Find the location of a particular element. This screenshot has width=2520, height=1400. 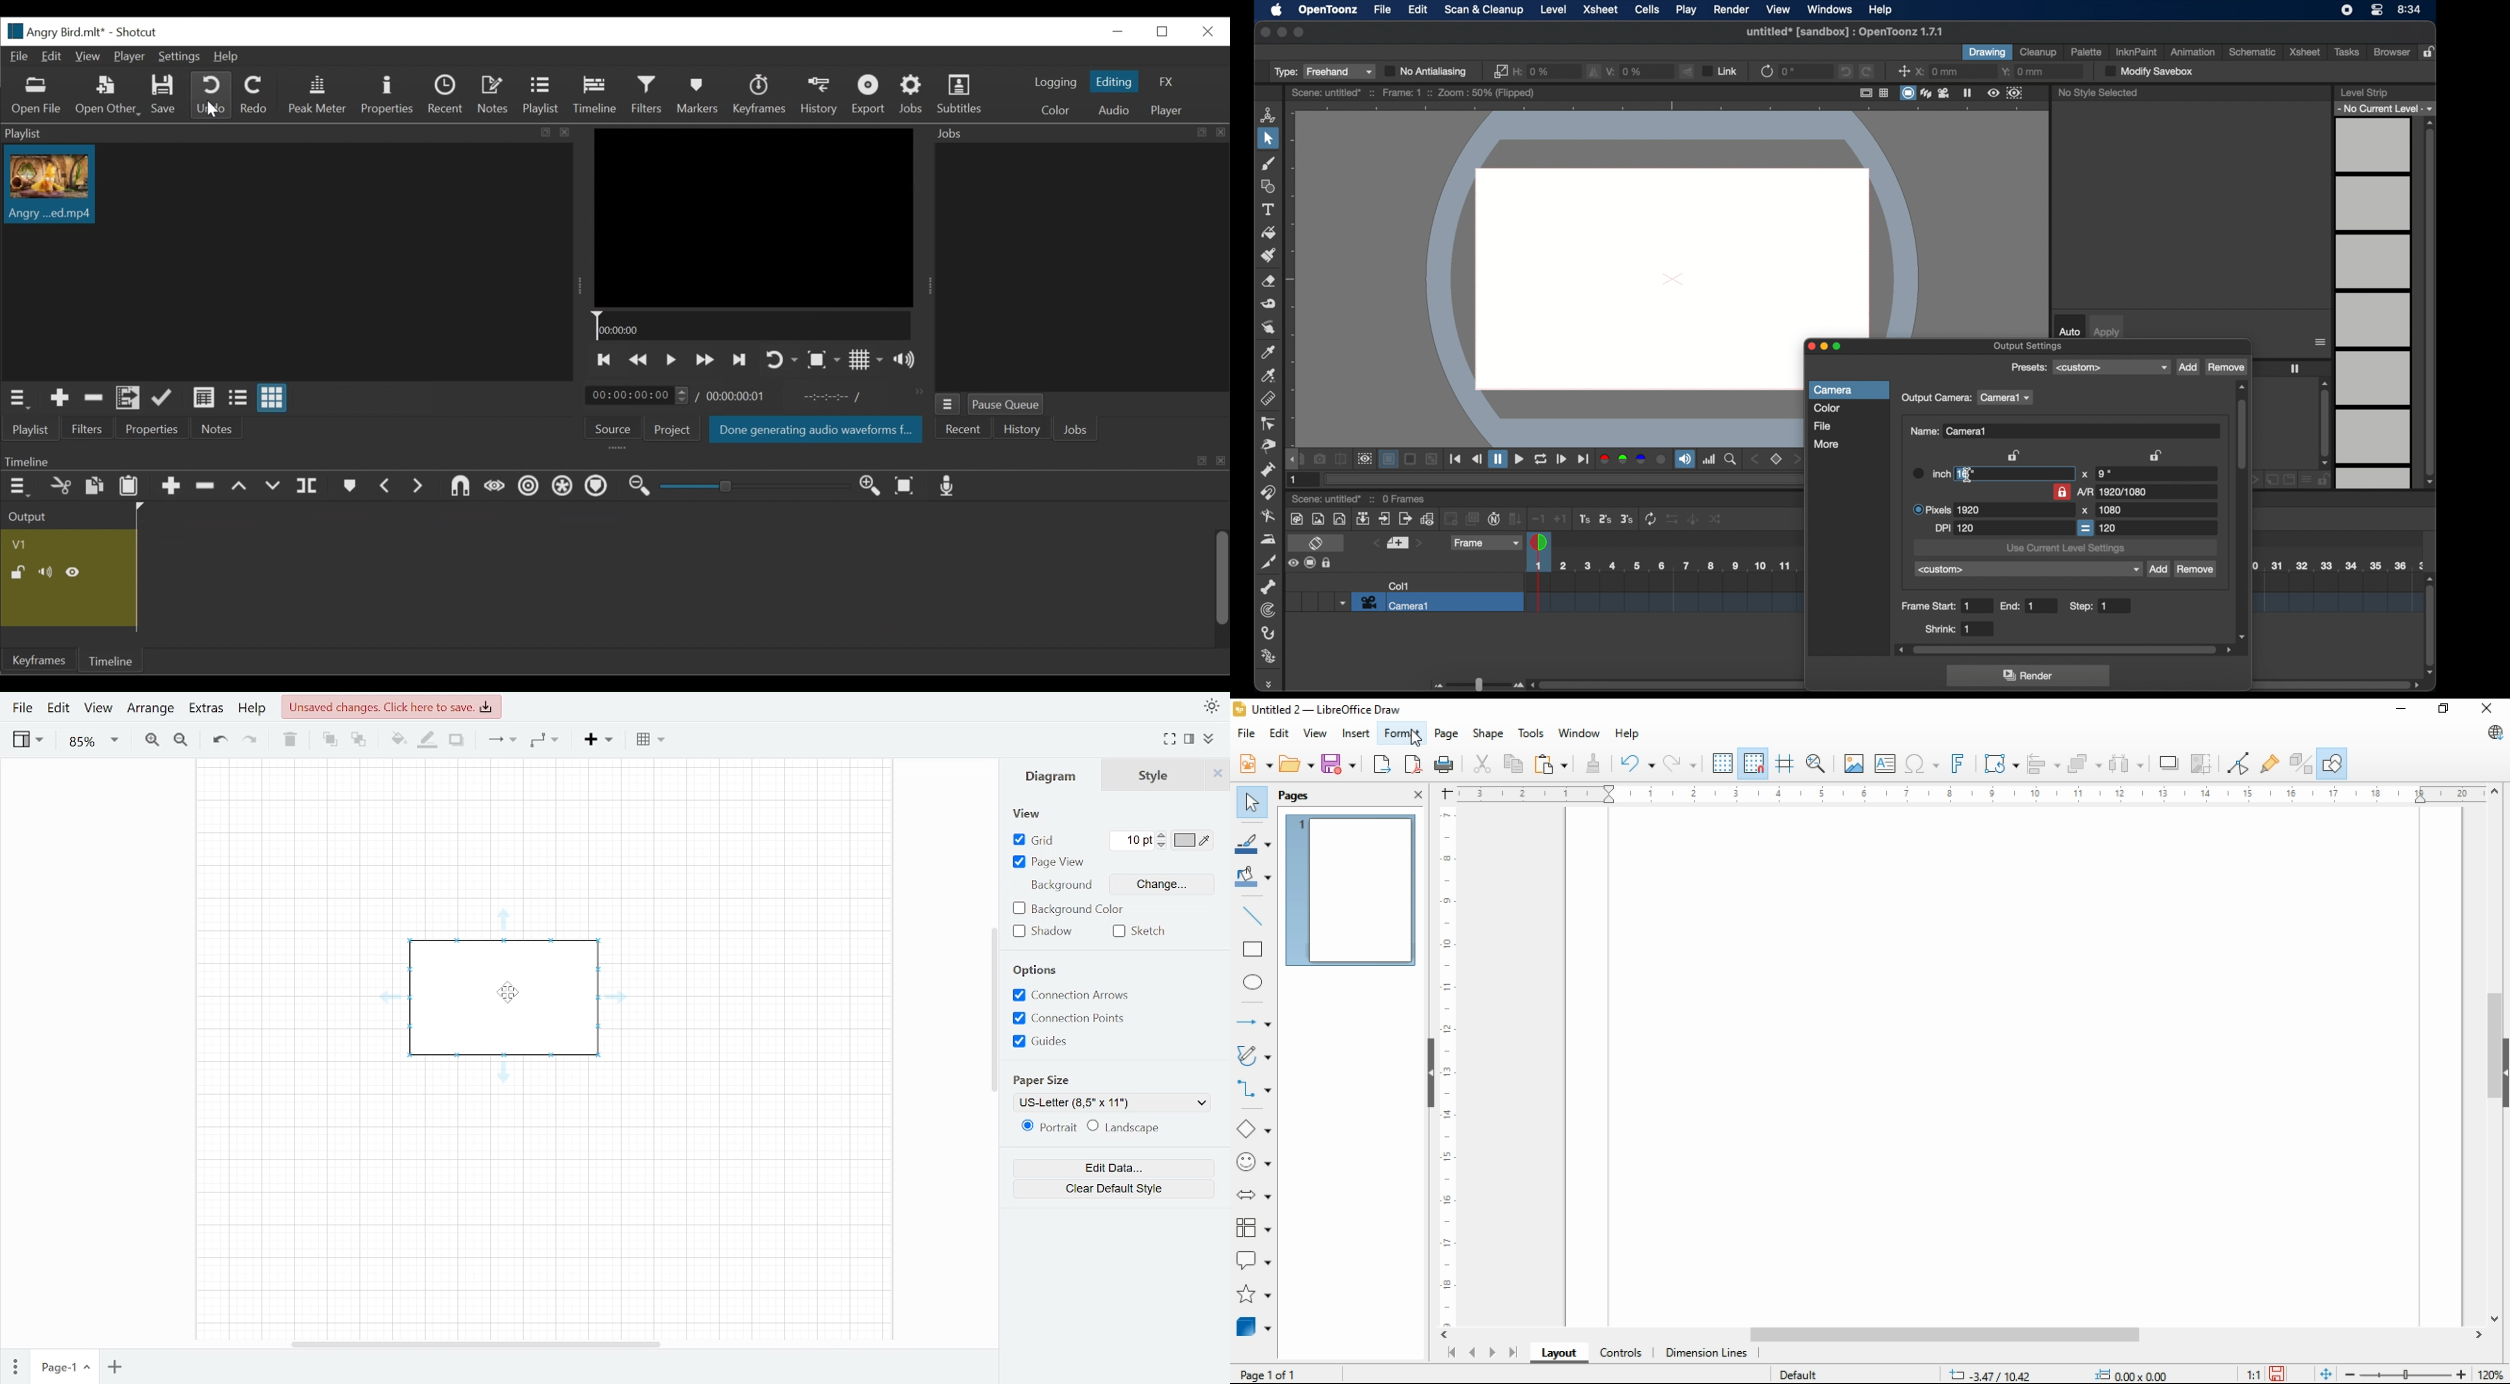

undo is located at coordinates (1638, 762).